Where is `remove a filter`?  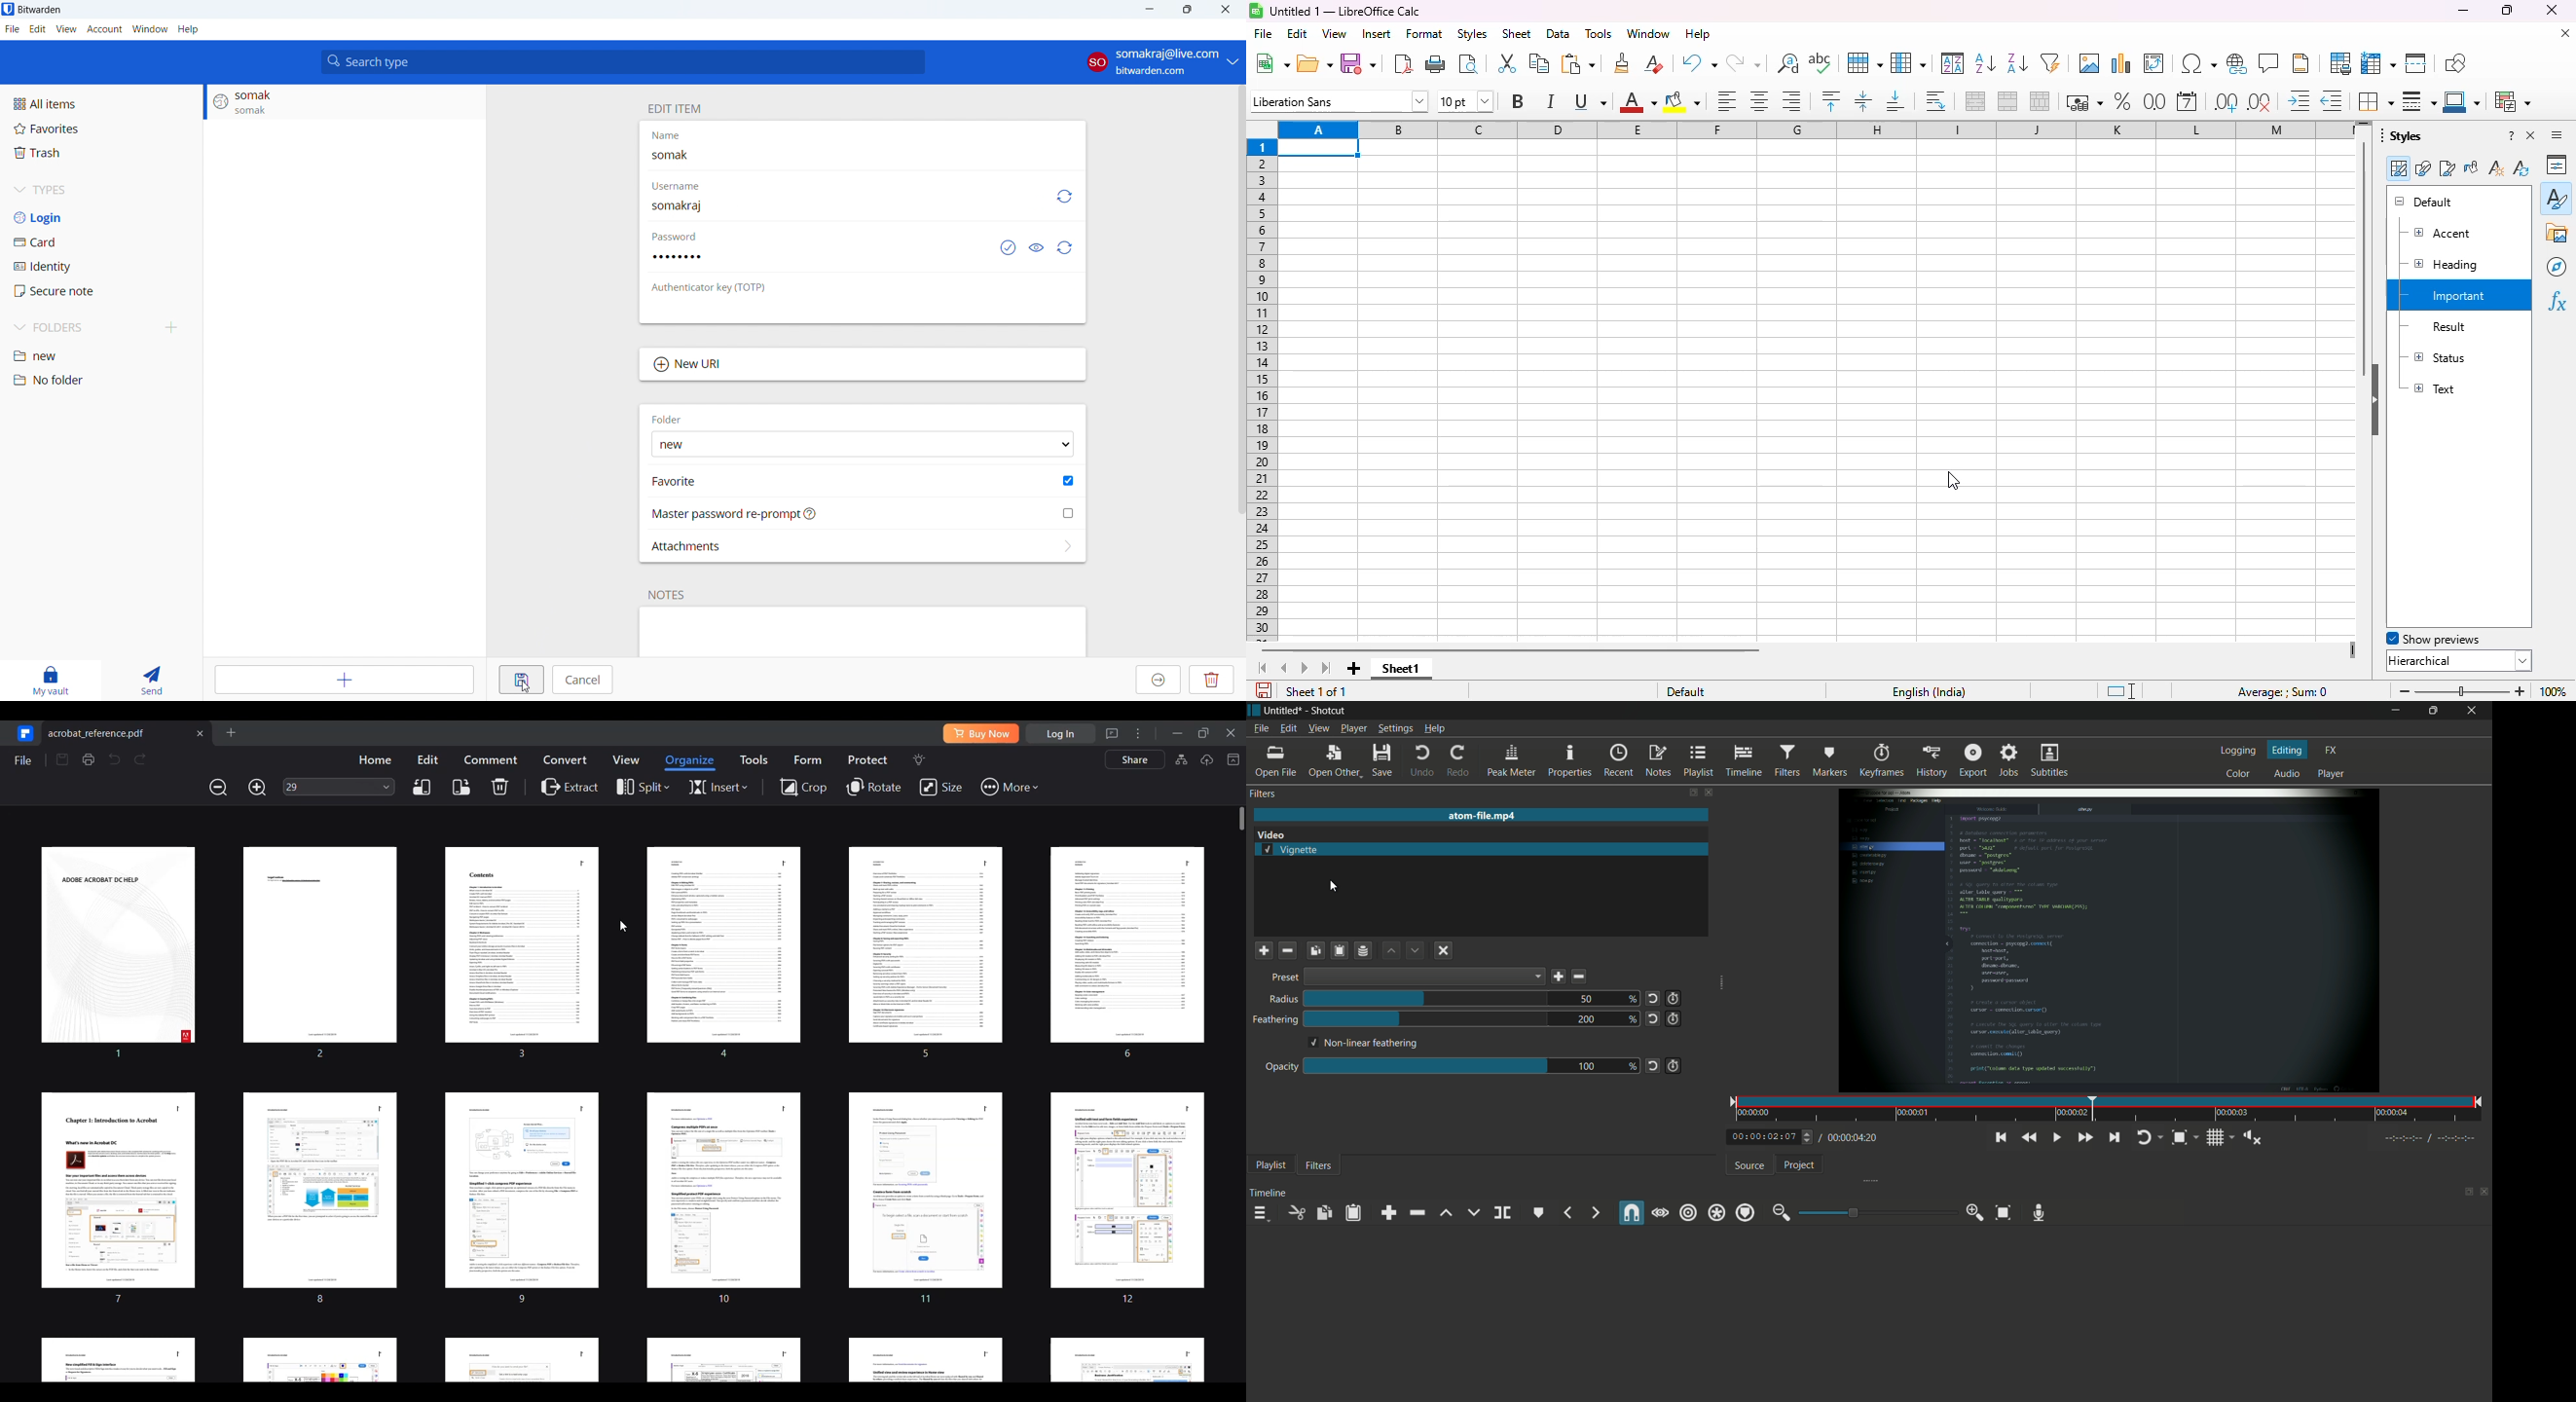
remove a filter is located at coordinates (1289, 952).